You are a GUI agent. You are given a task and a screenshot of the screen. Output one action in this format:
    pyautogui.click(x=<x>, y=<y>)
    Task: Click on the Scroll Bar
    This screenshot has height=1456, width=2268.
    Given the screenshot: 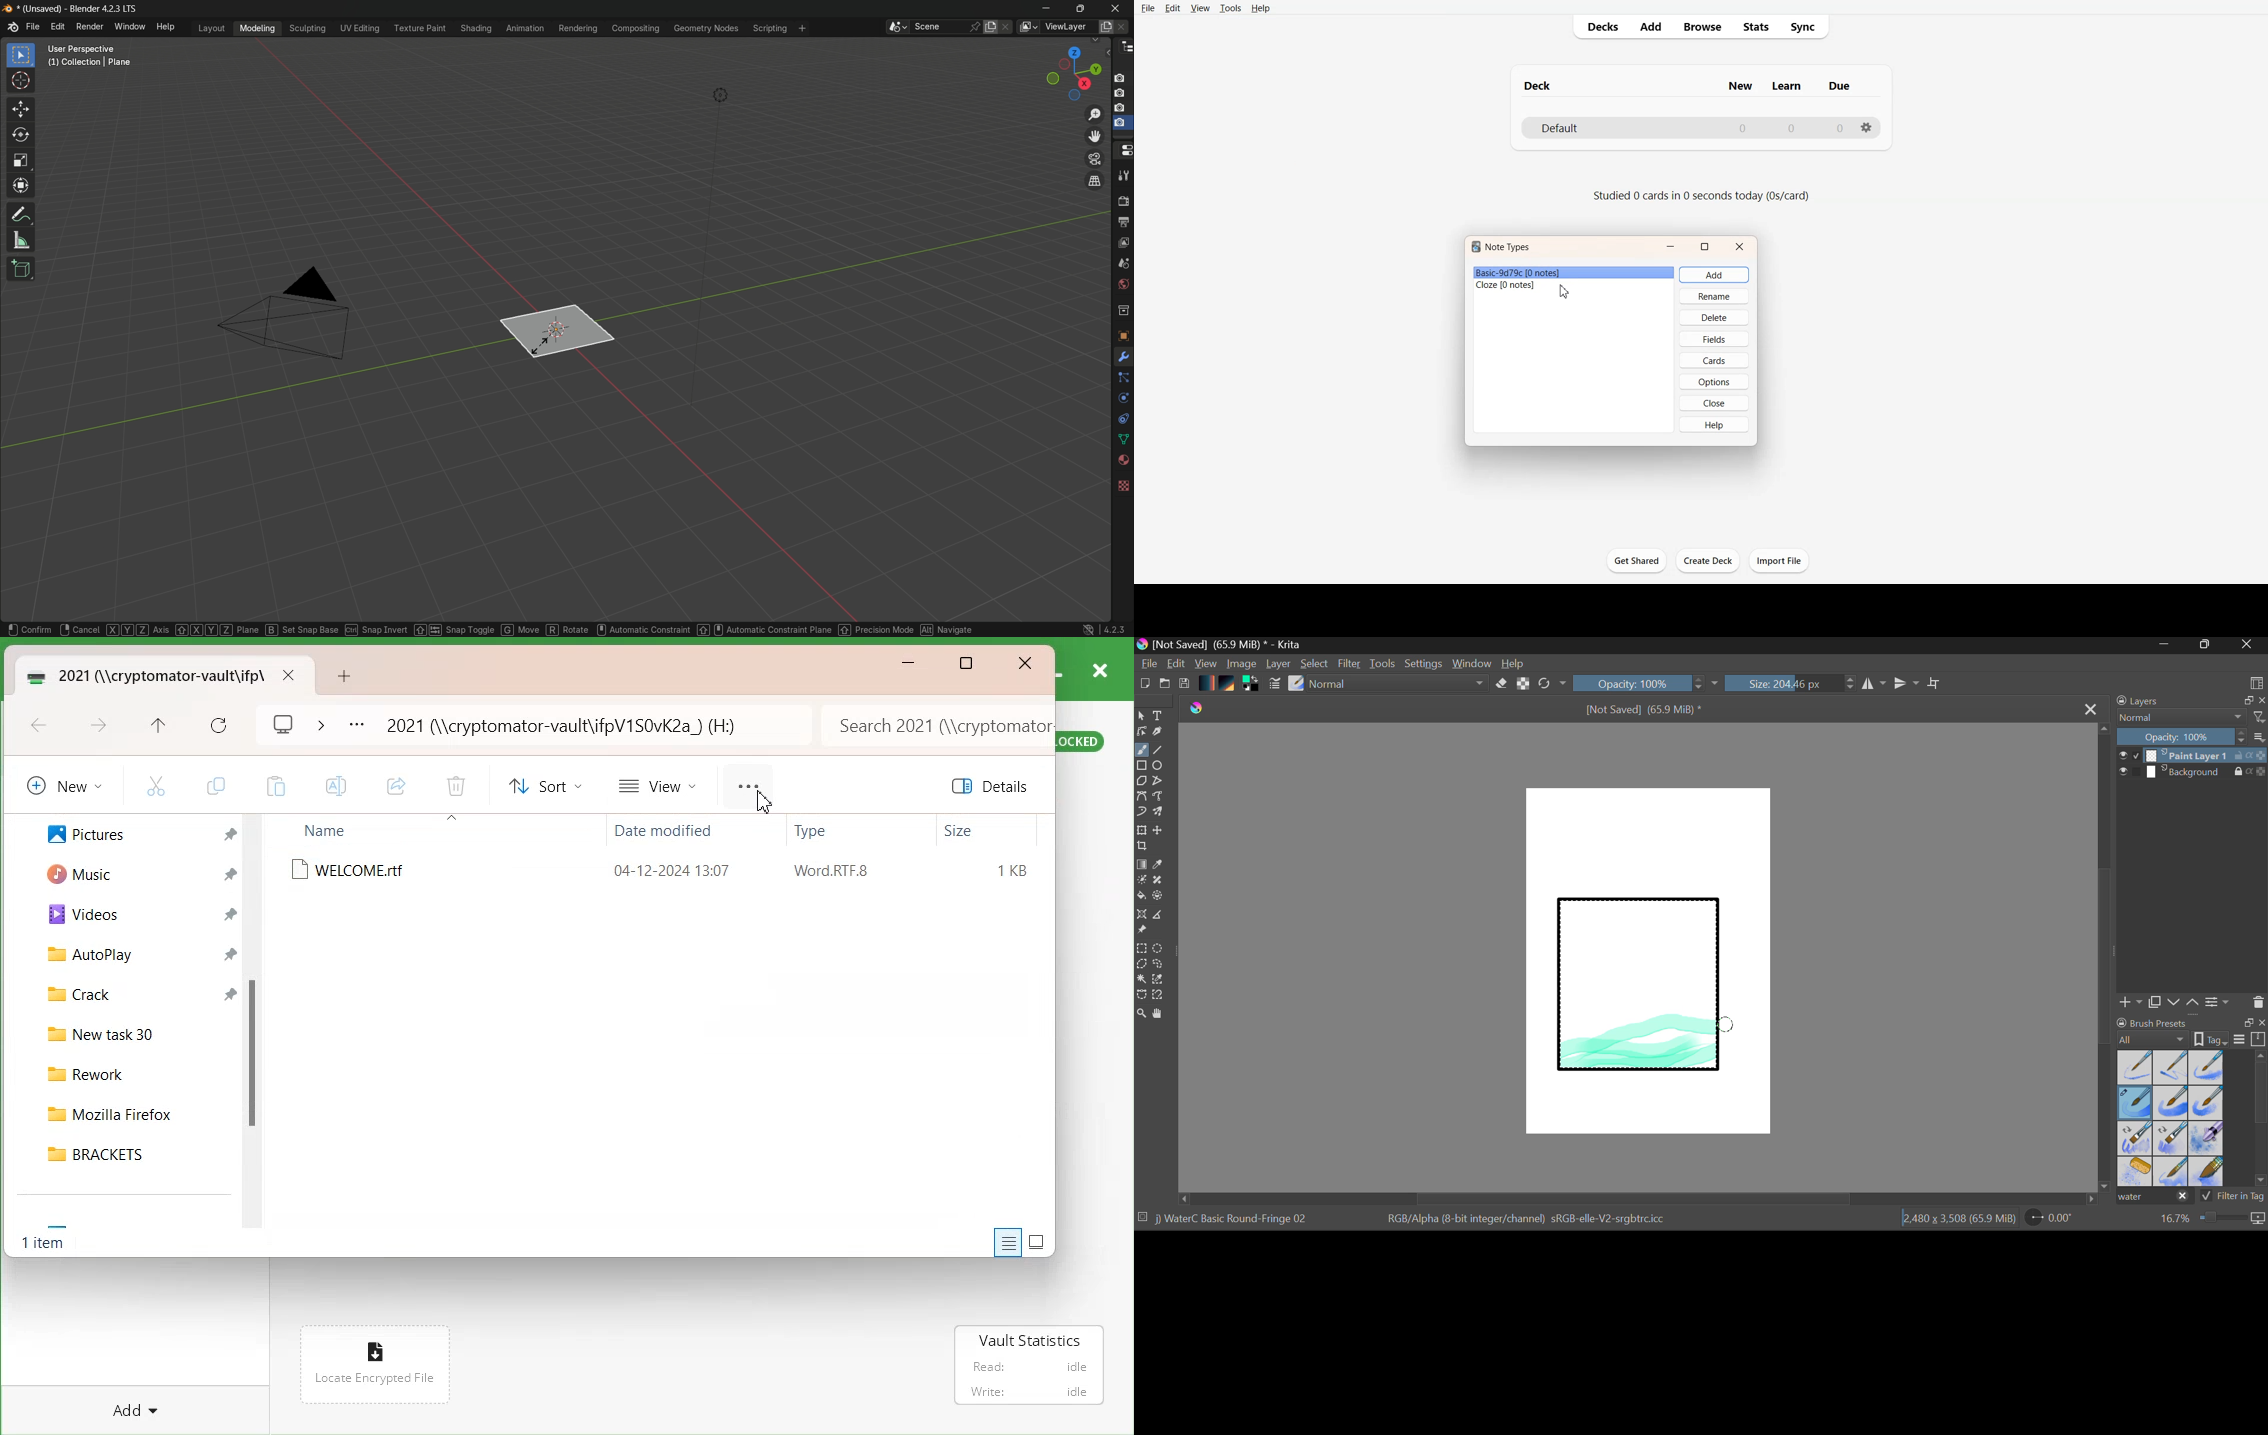 What is the action you would take?
    pyautogui.click(x=2105, y=959)
    